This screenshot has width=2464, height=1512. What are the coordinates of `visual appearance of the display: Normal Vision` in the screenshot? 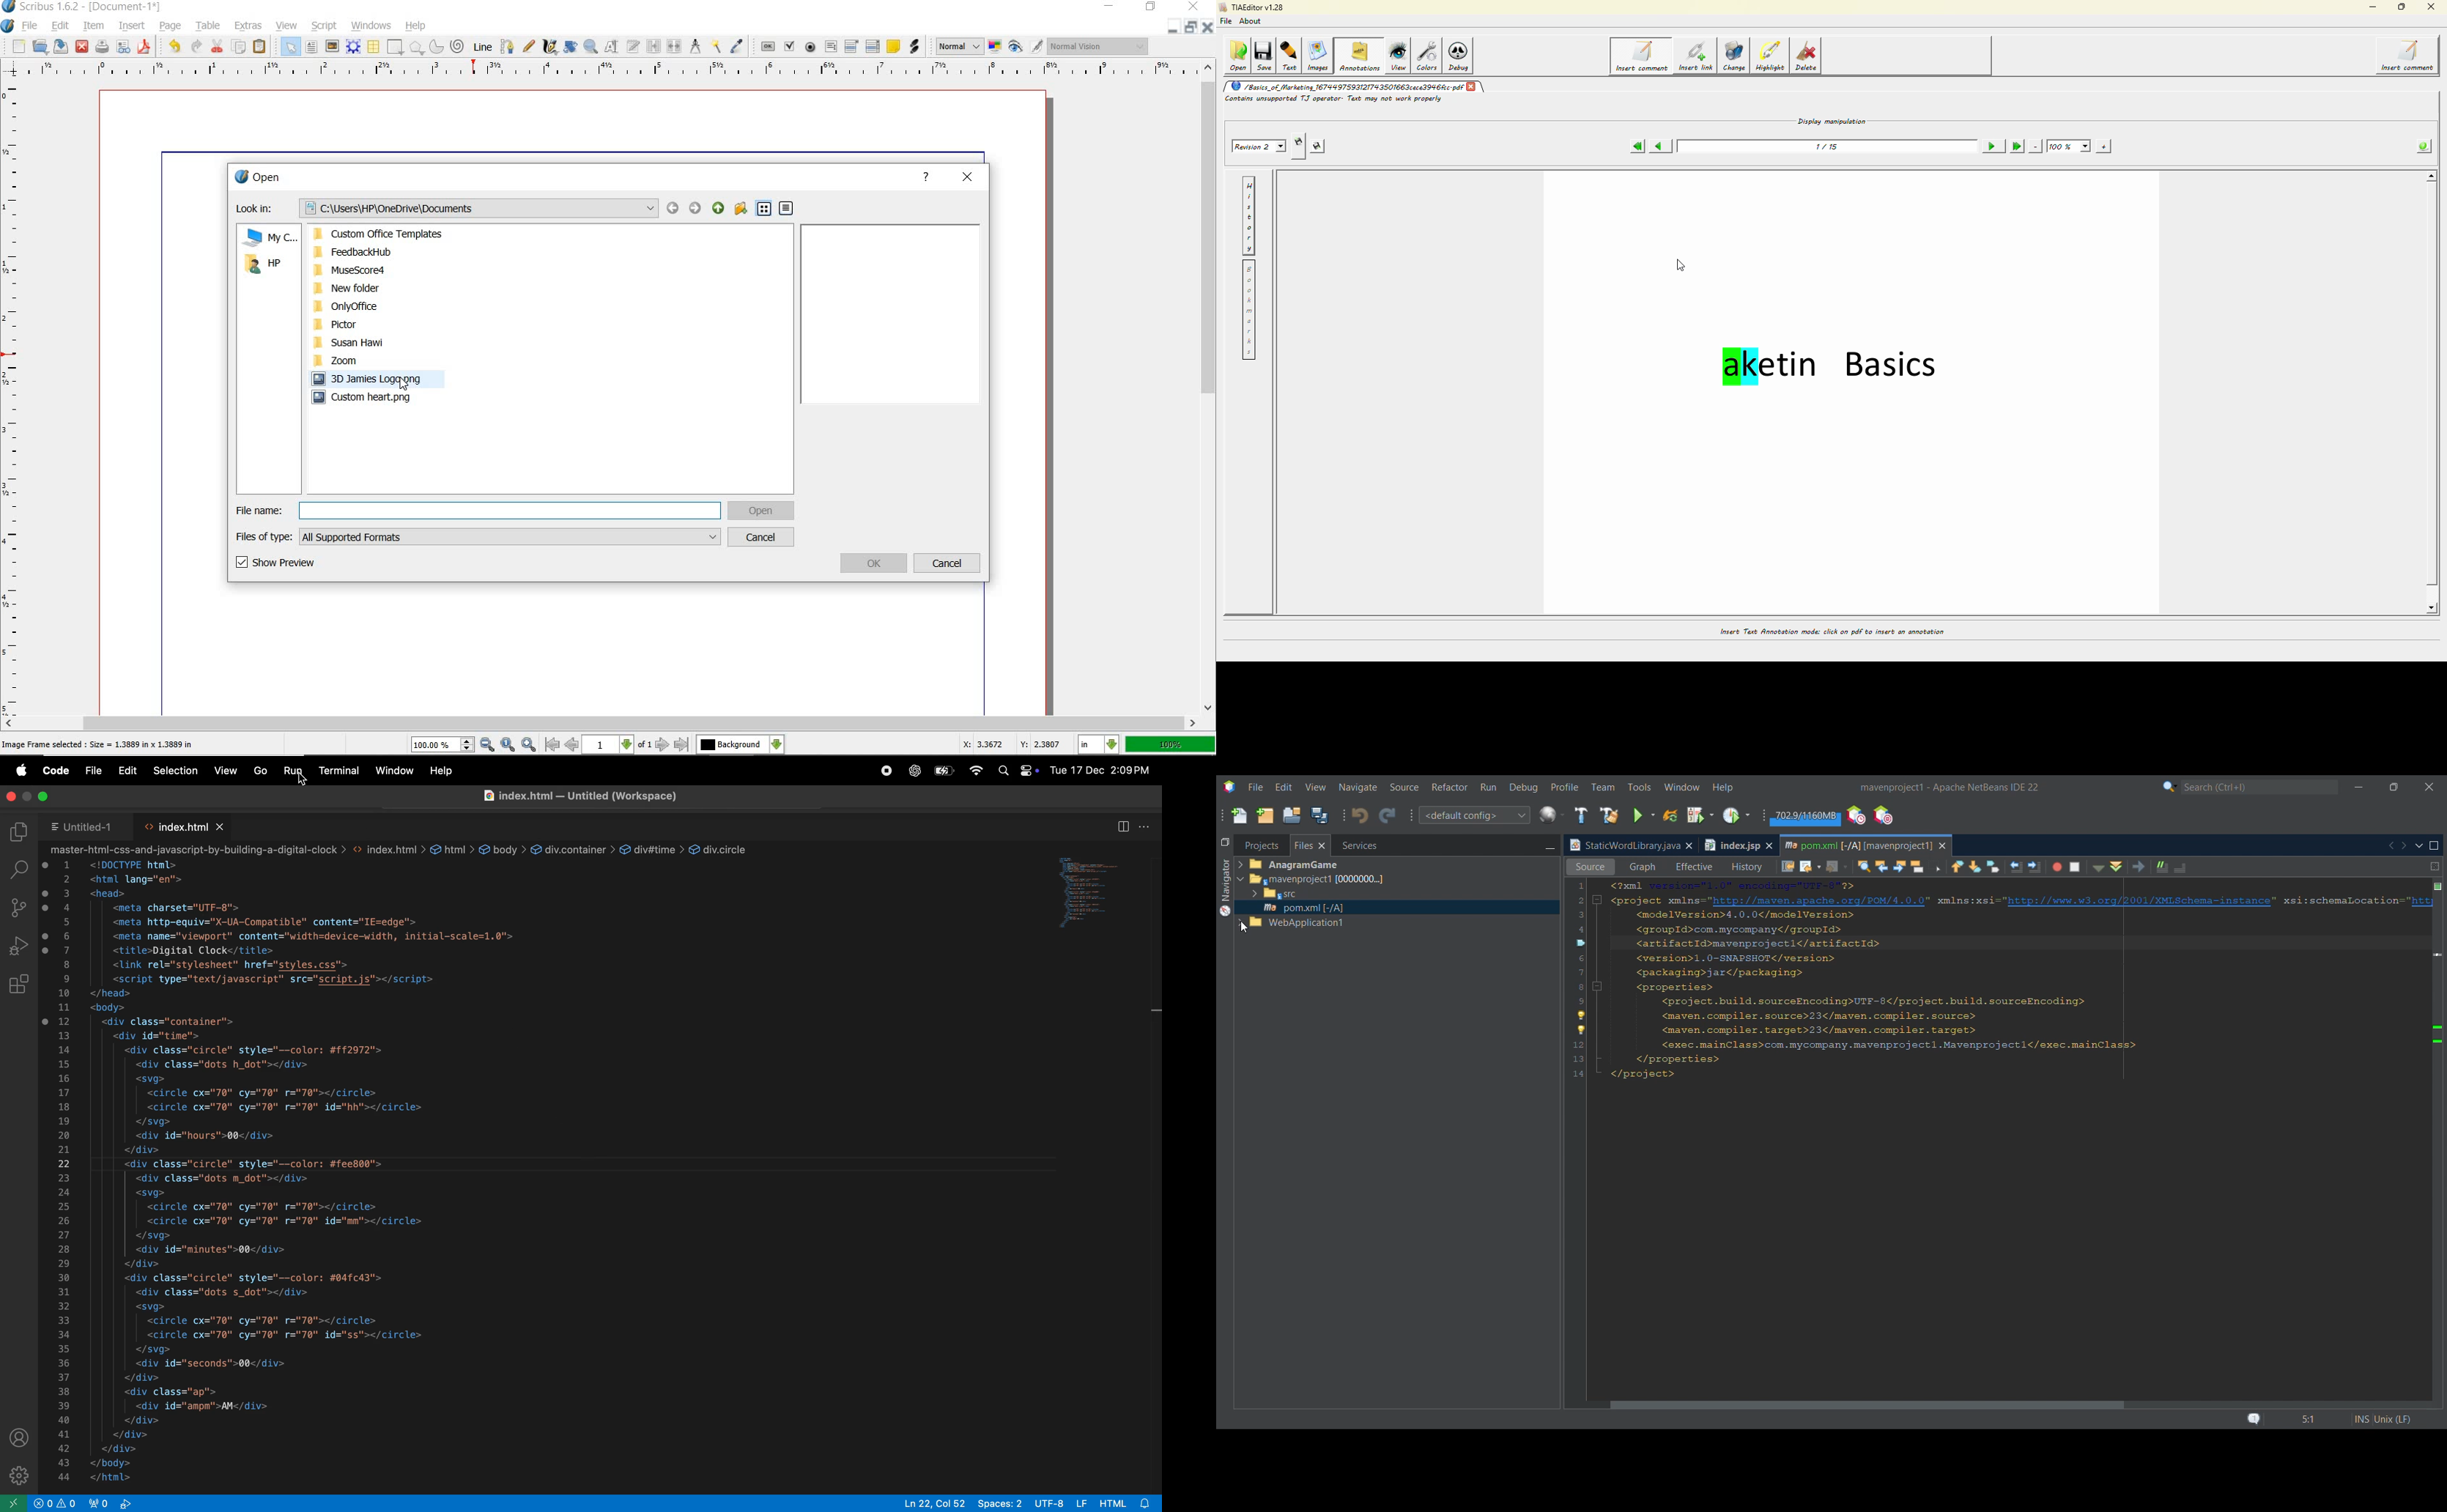 It's located at (1097, 46).